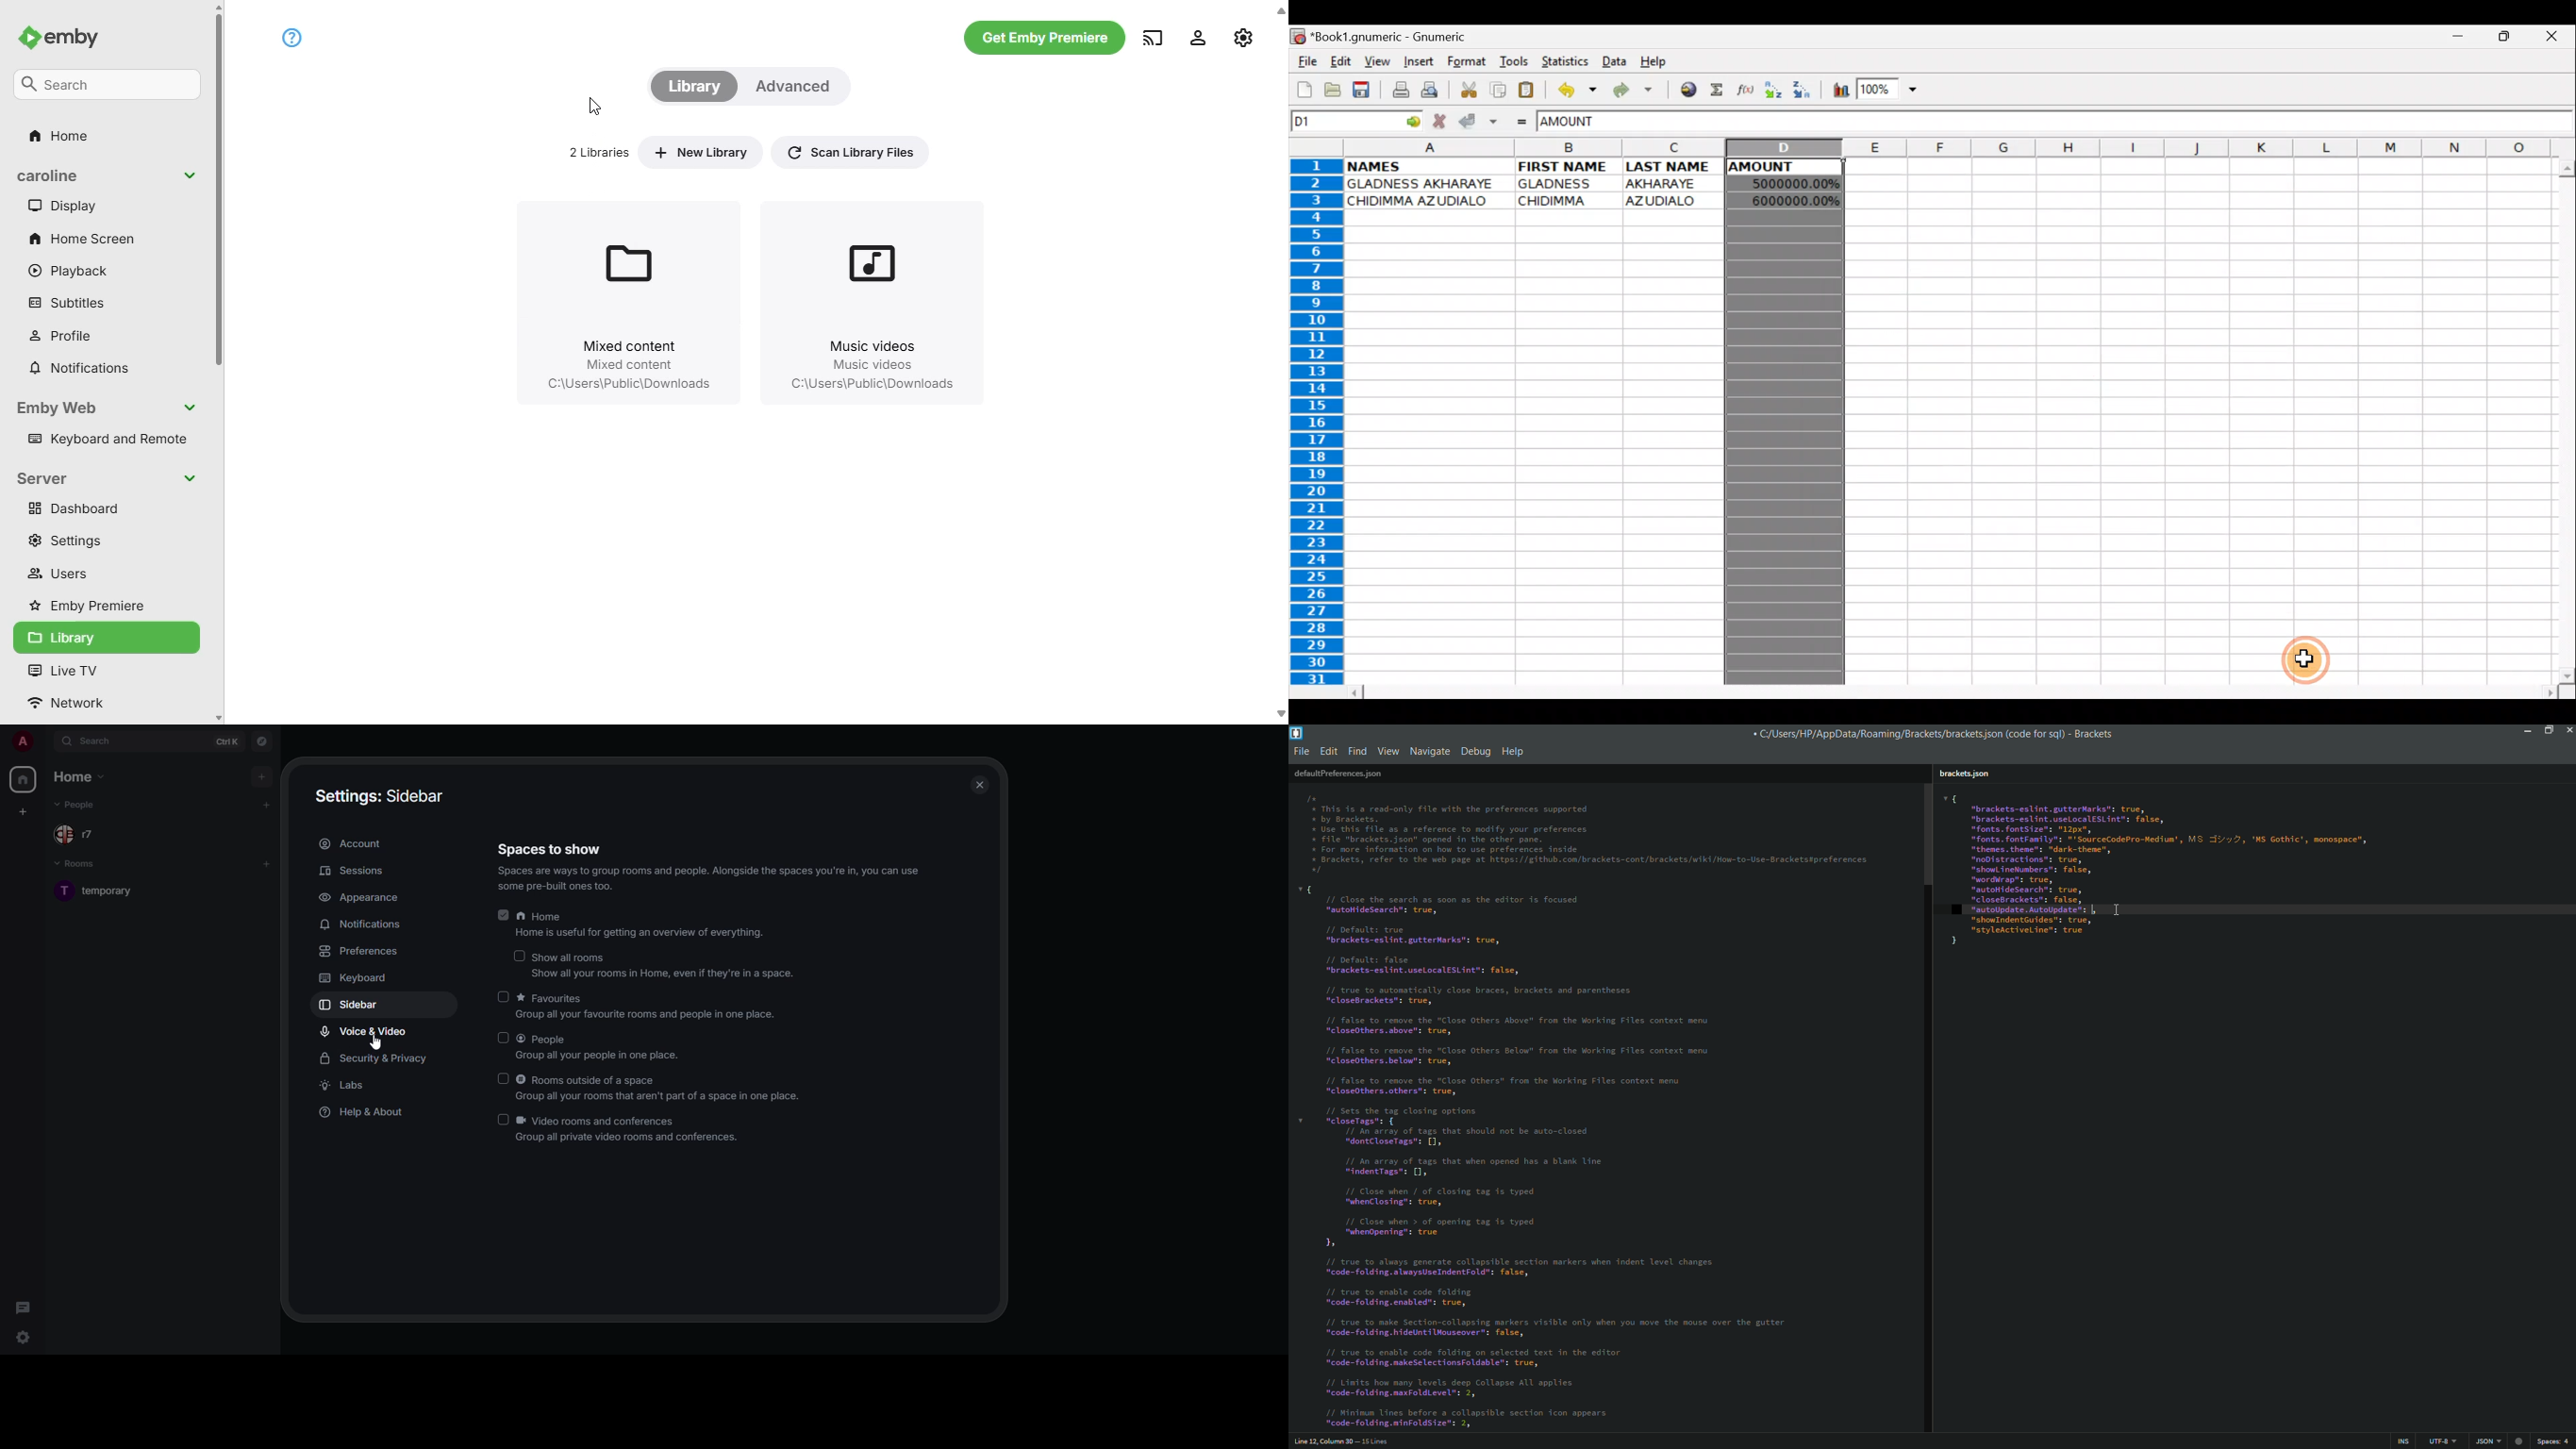 The image size is (2576, 1456). What do you see at coordinates (1427, 202) in the screenshot?
I see `CHIDIMMA AZUDIALO` at bounding box center [1427, 202].